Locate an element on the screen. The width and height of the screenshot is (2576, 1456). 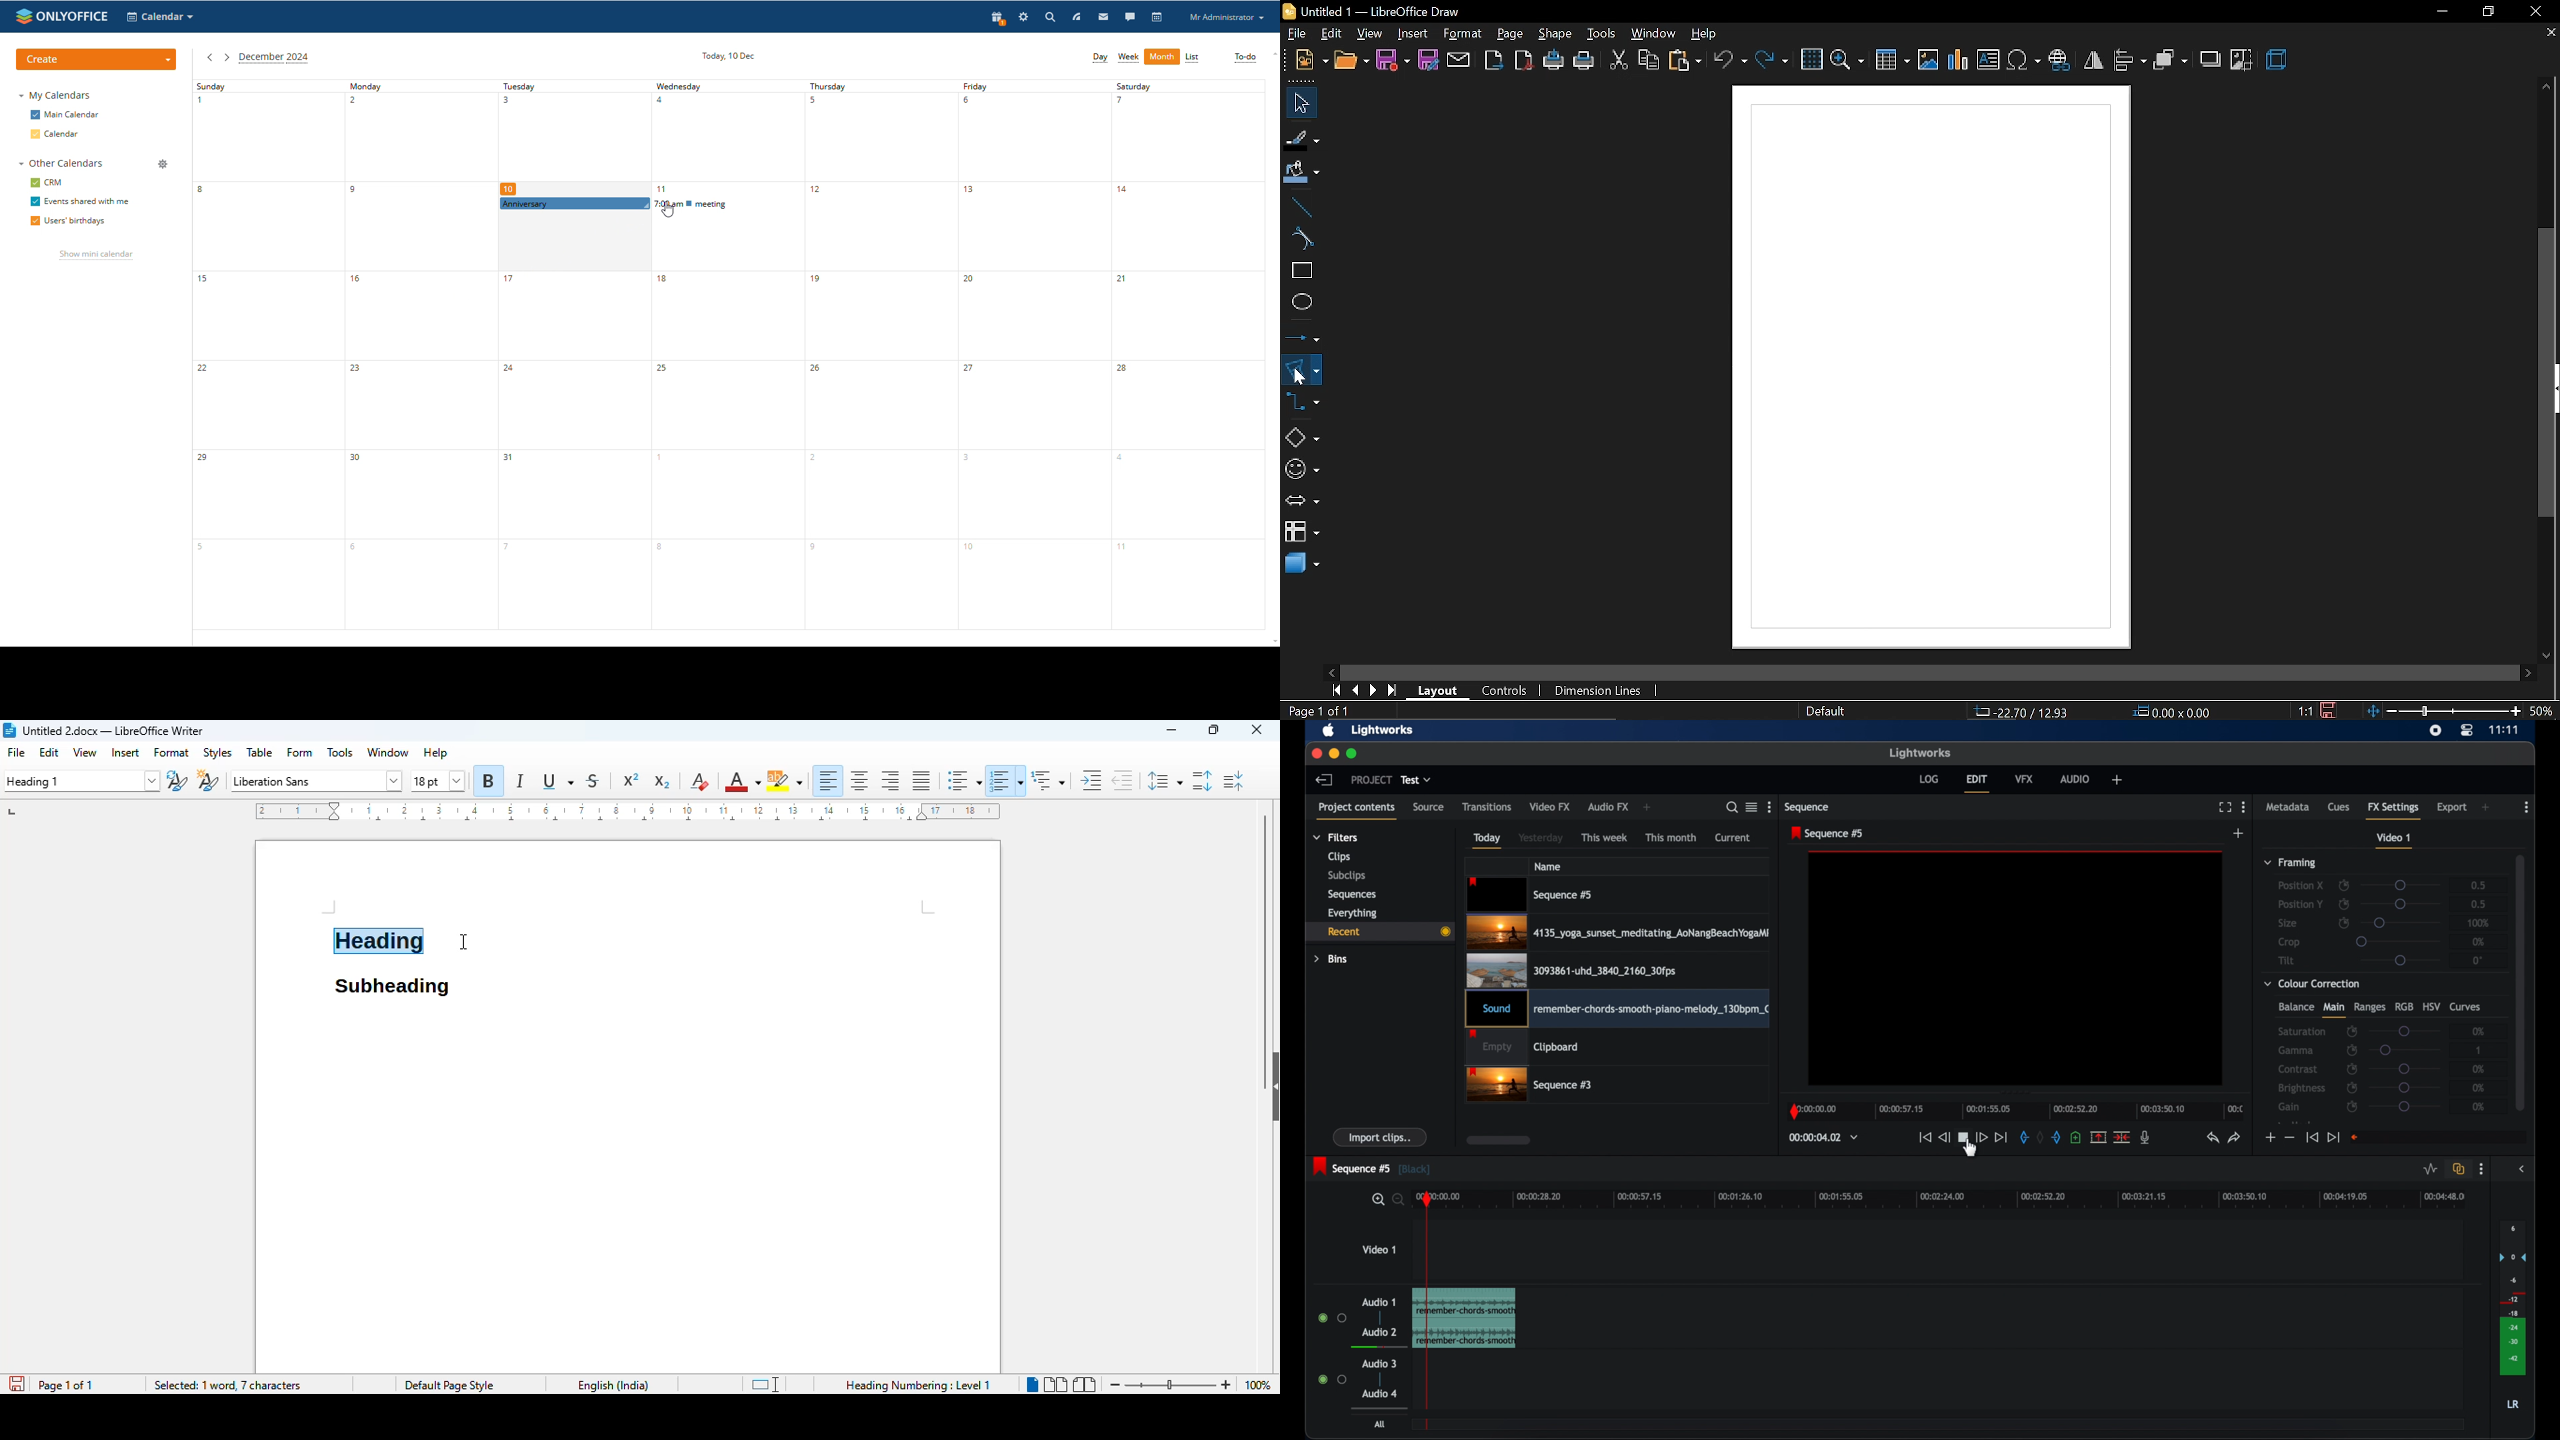
jump to start is located at coordinates (2312, 1137).